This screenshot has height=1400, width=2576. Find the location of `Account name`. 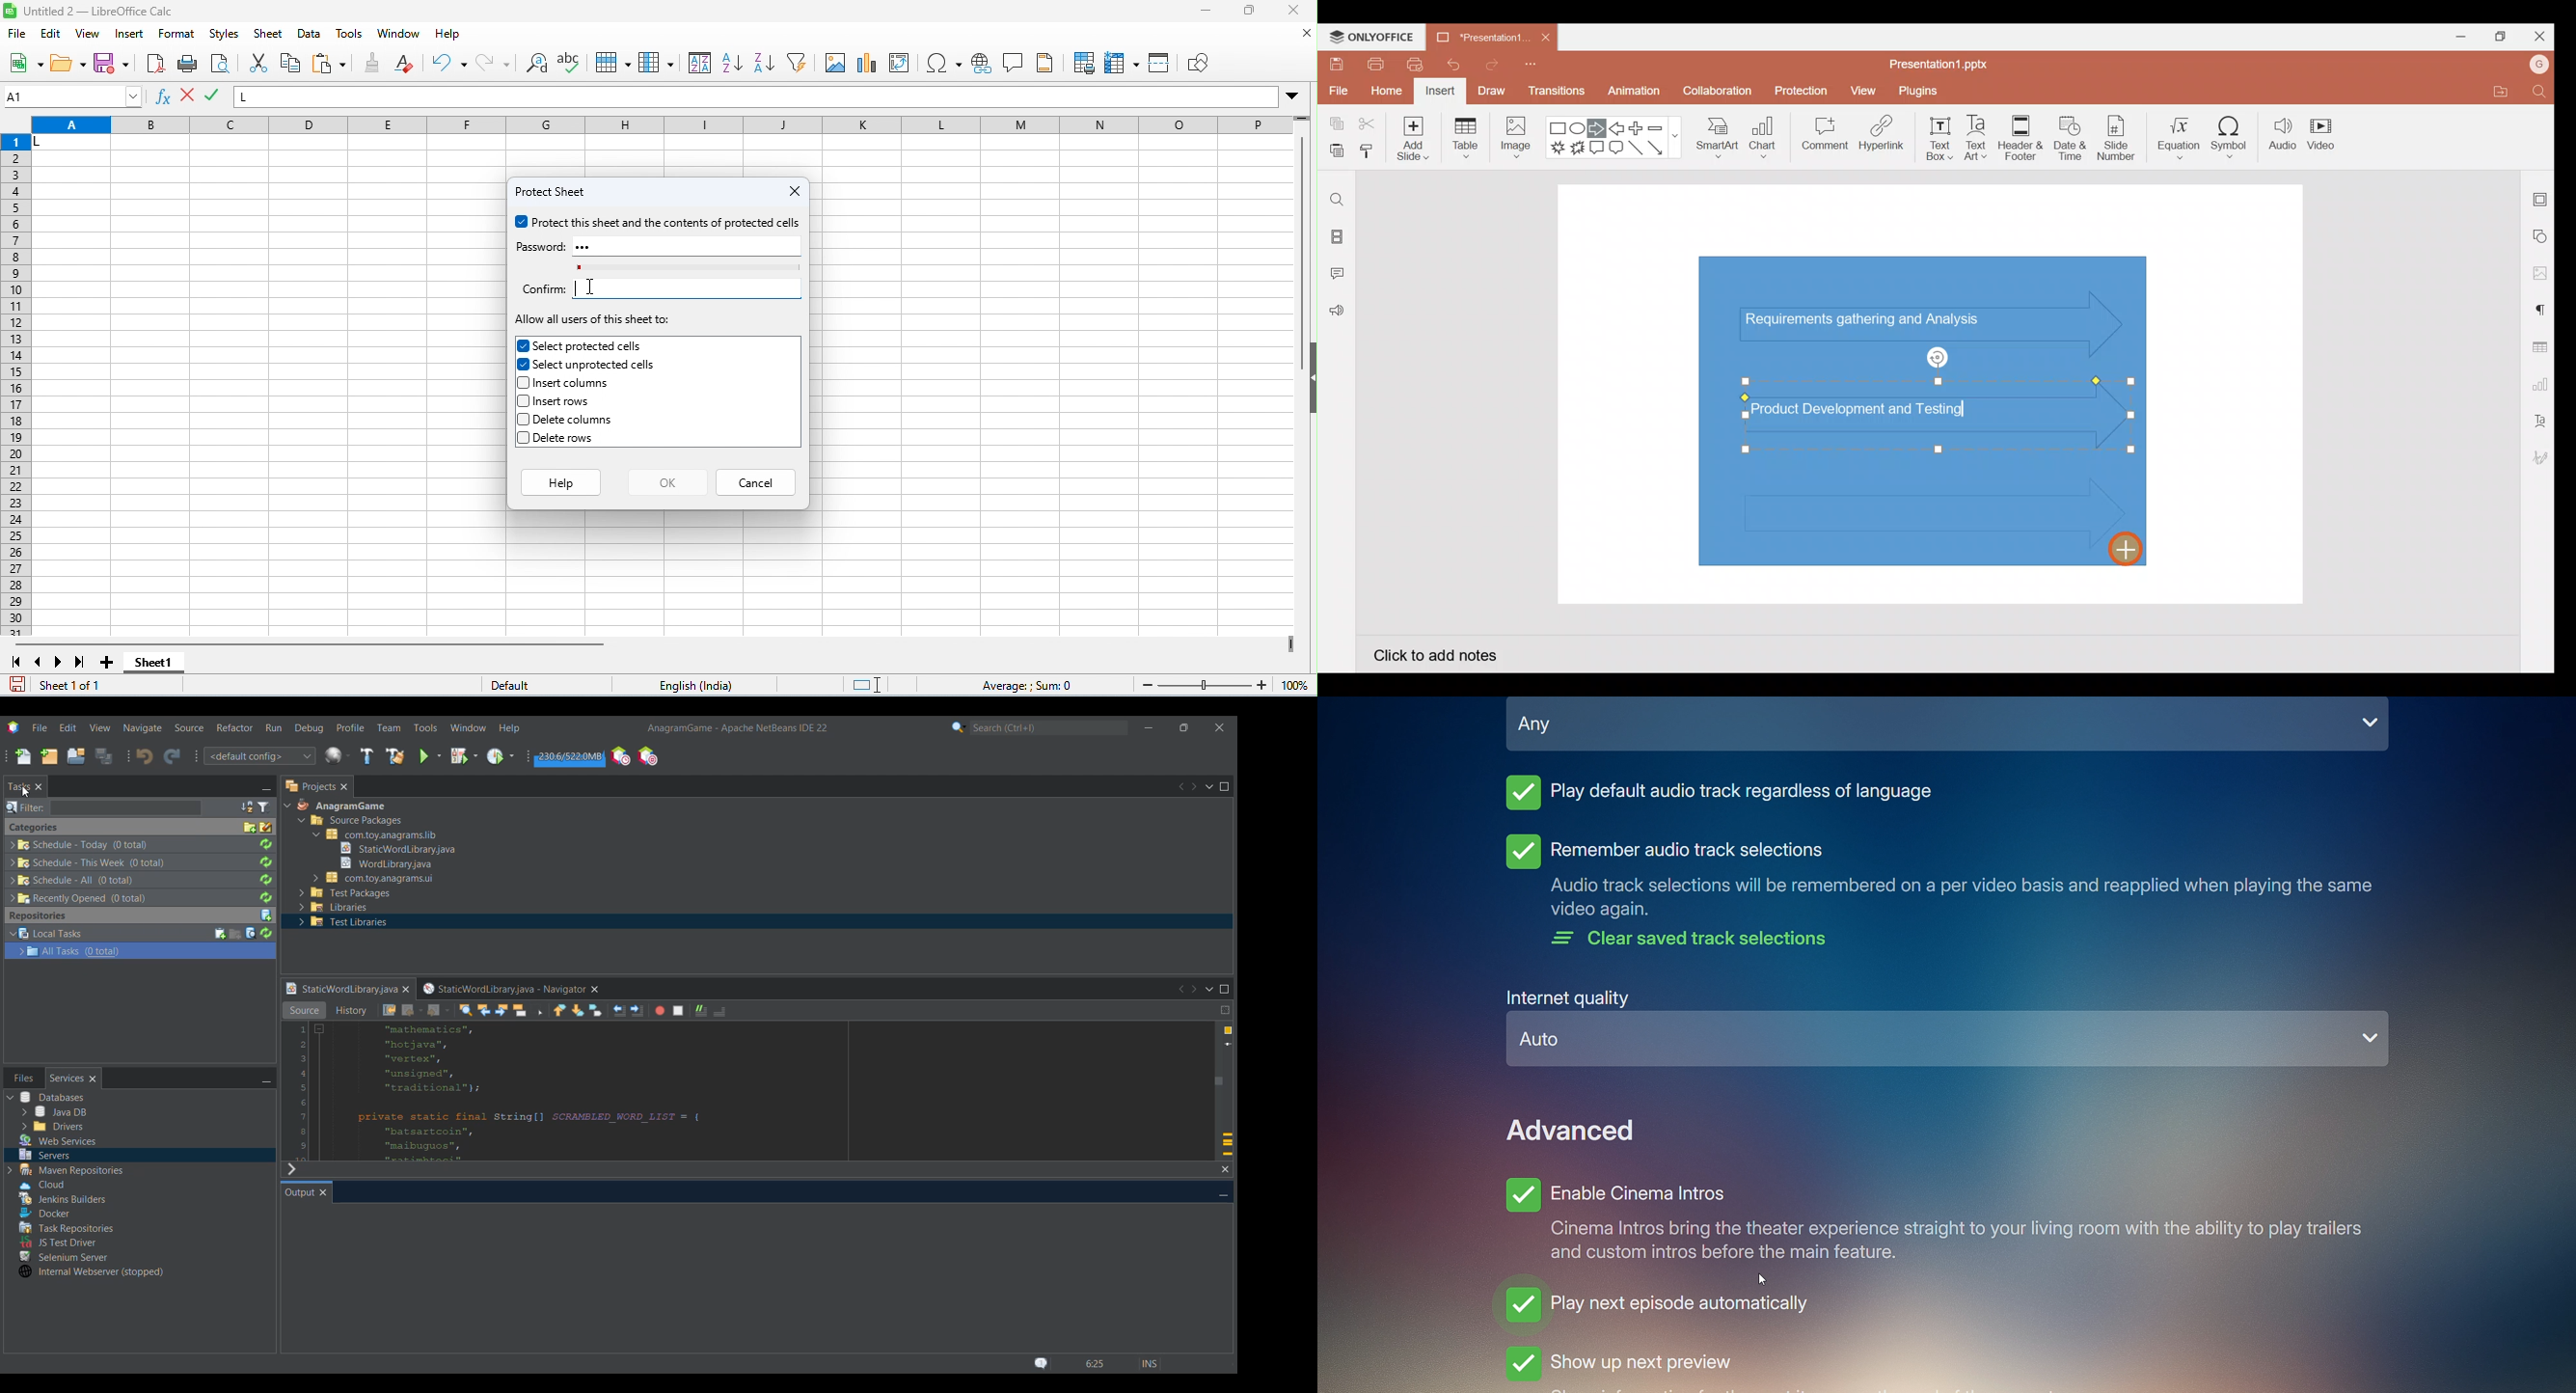

Account name is located at coordinates (2540, 64).